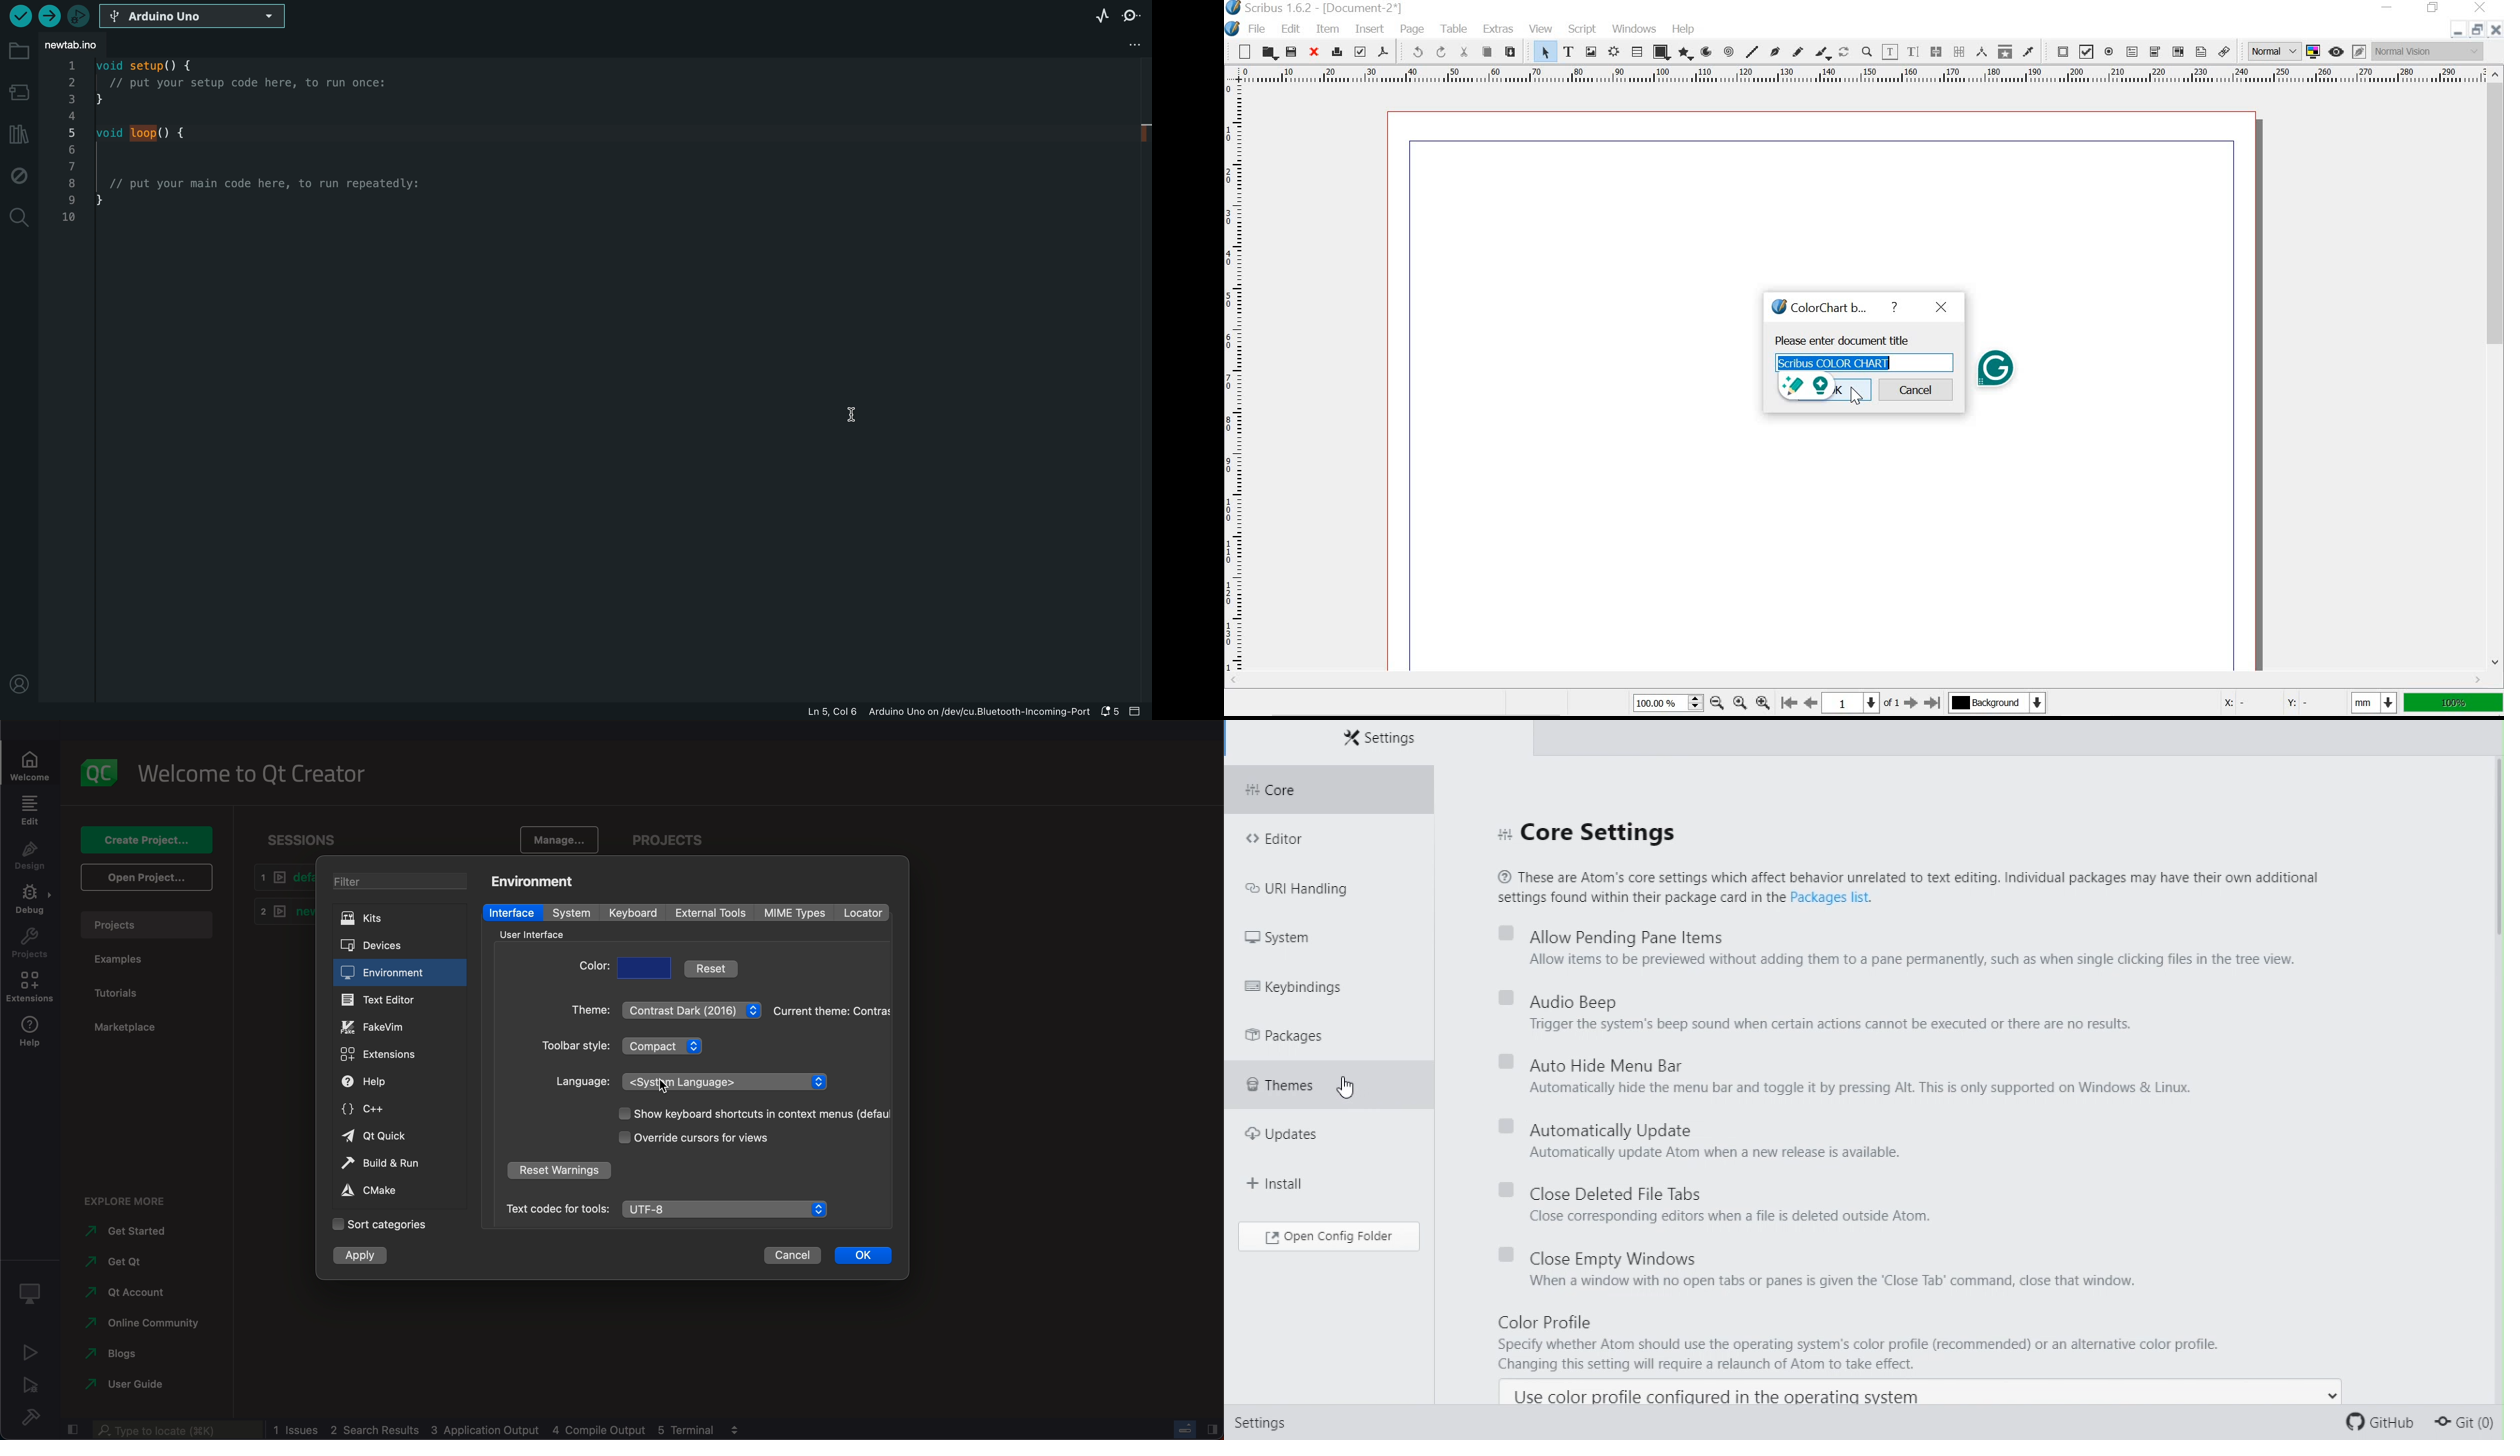 Image resolution: width=2520 pixels, height=1456 pixels. Describe the element at coordinates (30, 989) in the screenshot. I see `extensions` at that location.